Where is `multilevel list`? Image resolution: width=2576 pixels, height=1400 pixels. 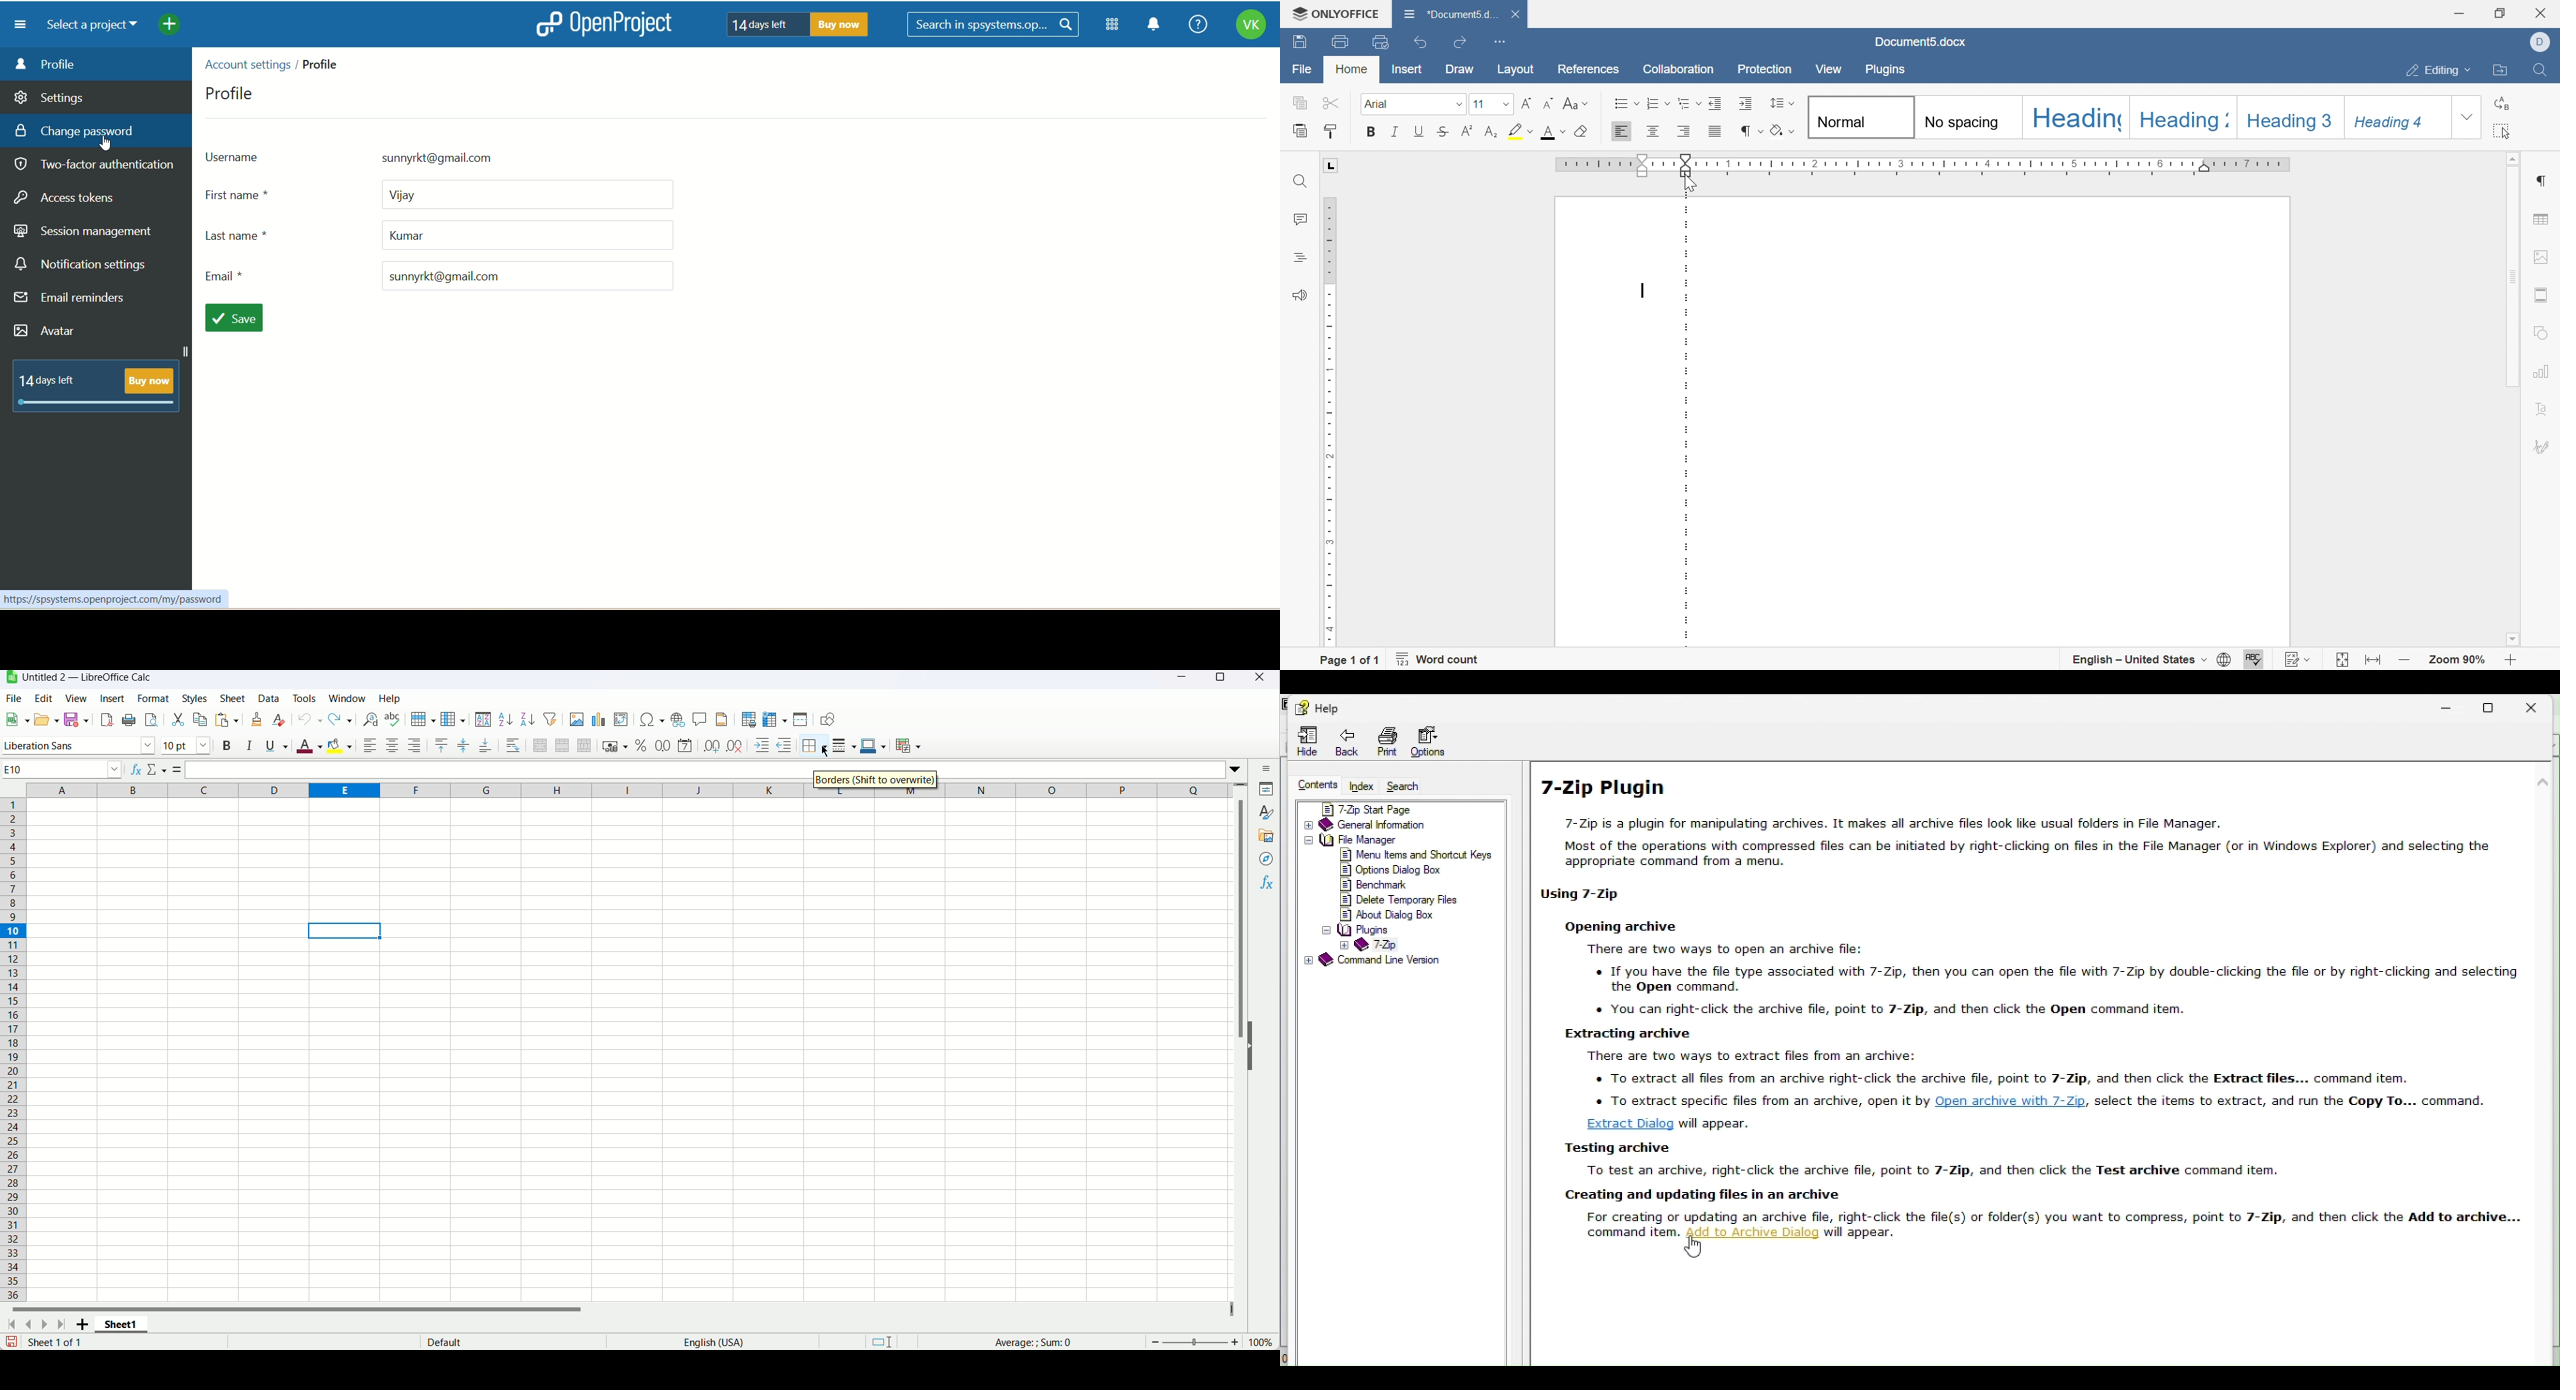
multilevel list is located at coordinates (1689, 103).